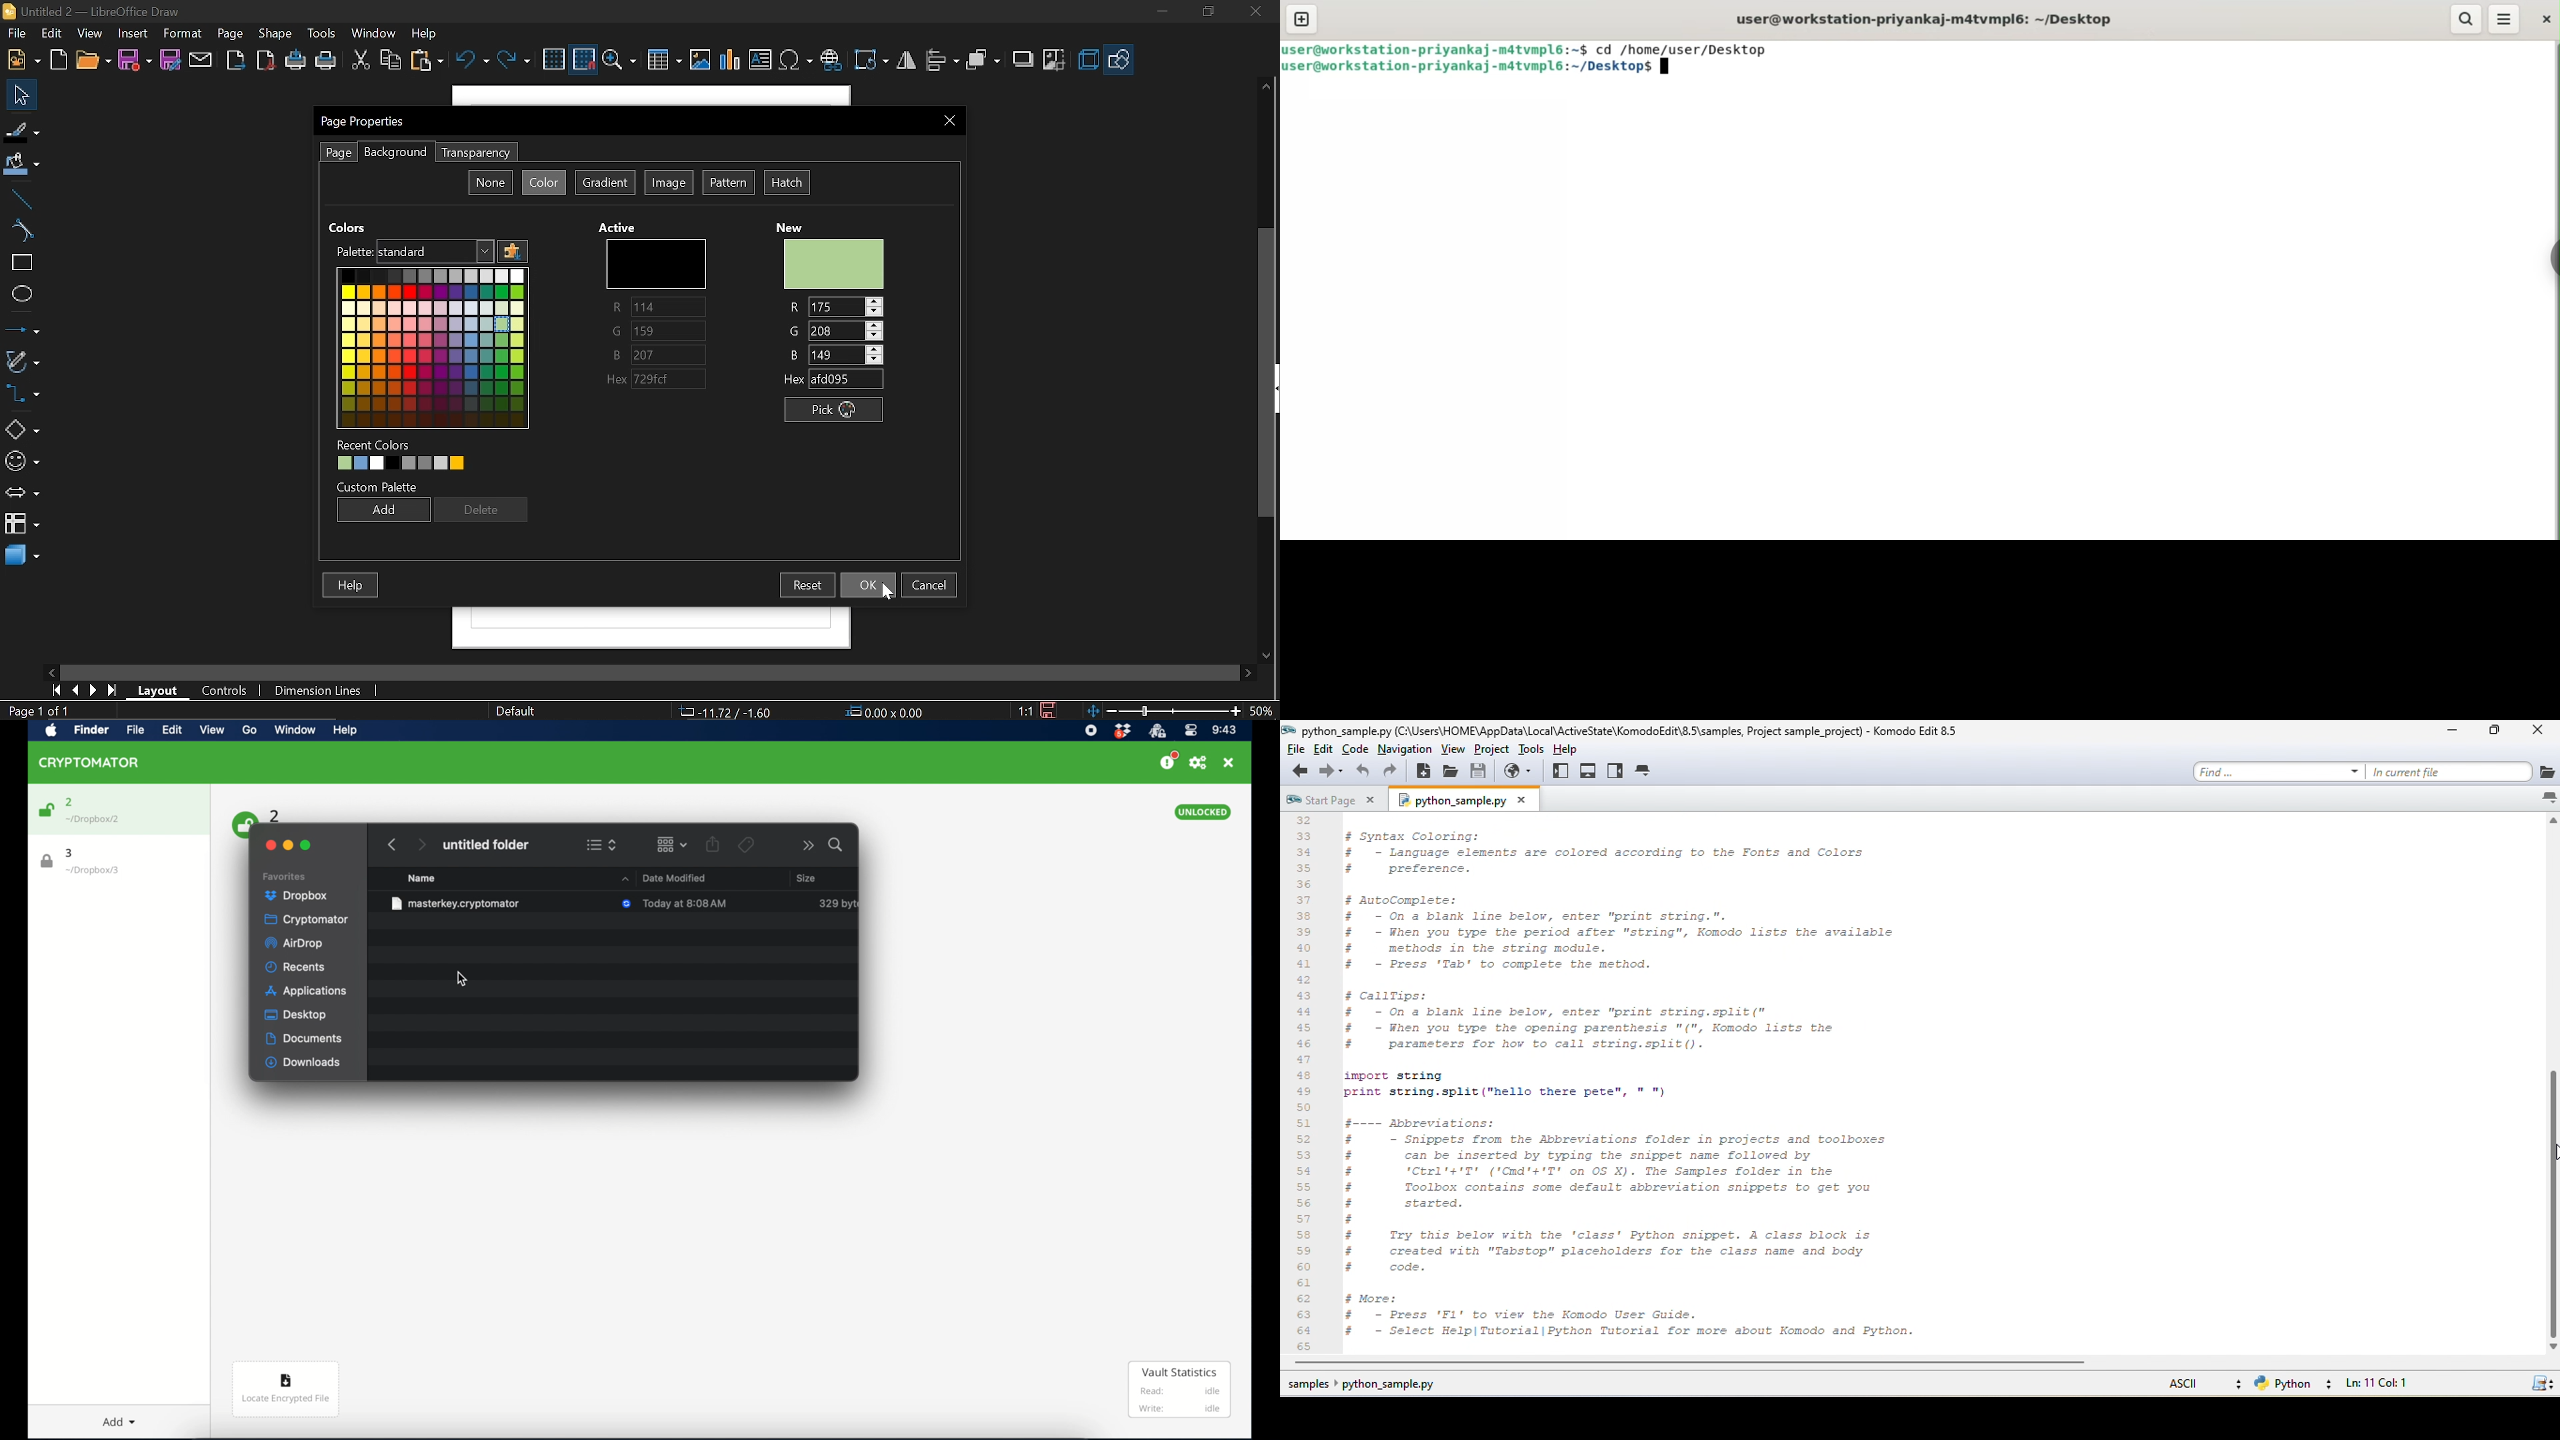  What do you see at coordinates (293, 731) in the screenshot?
I see `window` at bounding box center [293, 731].